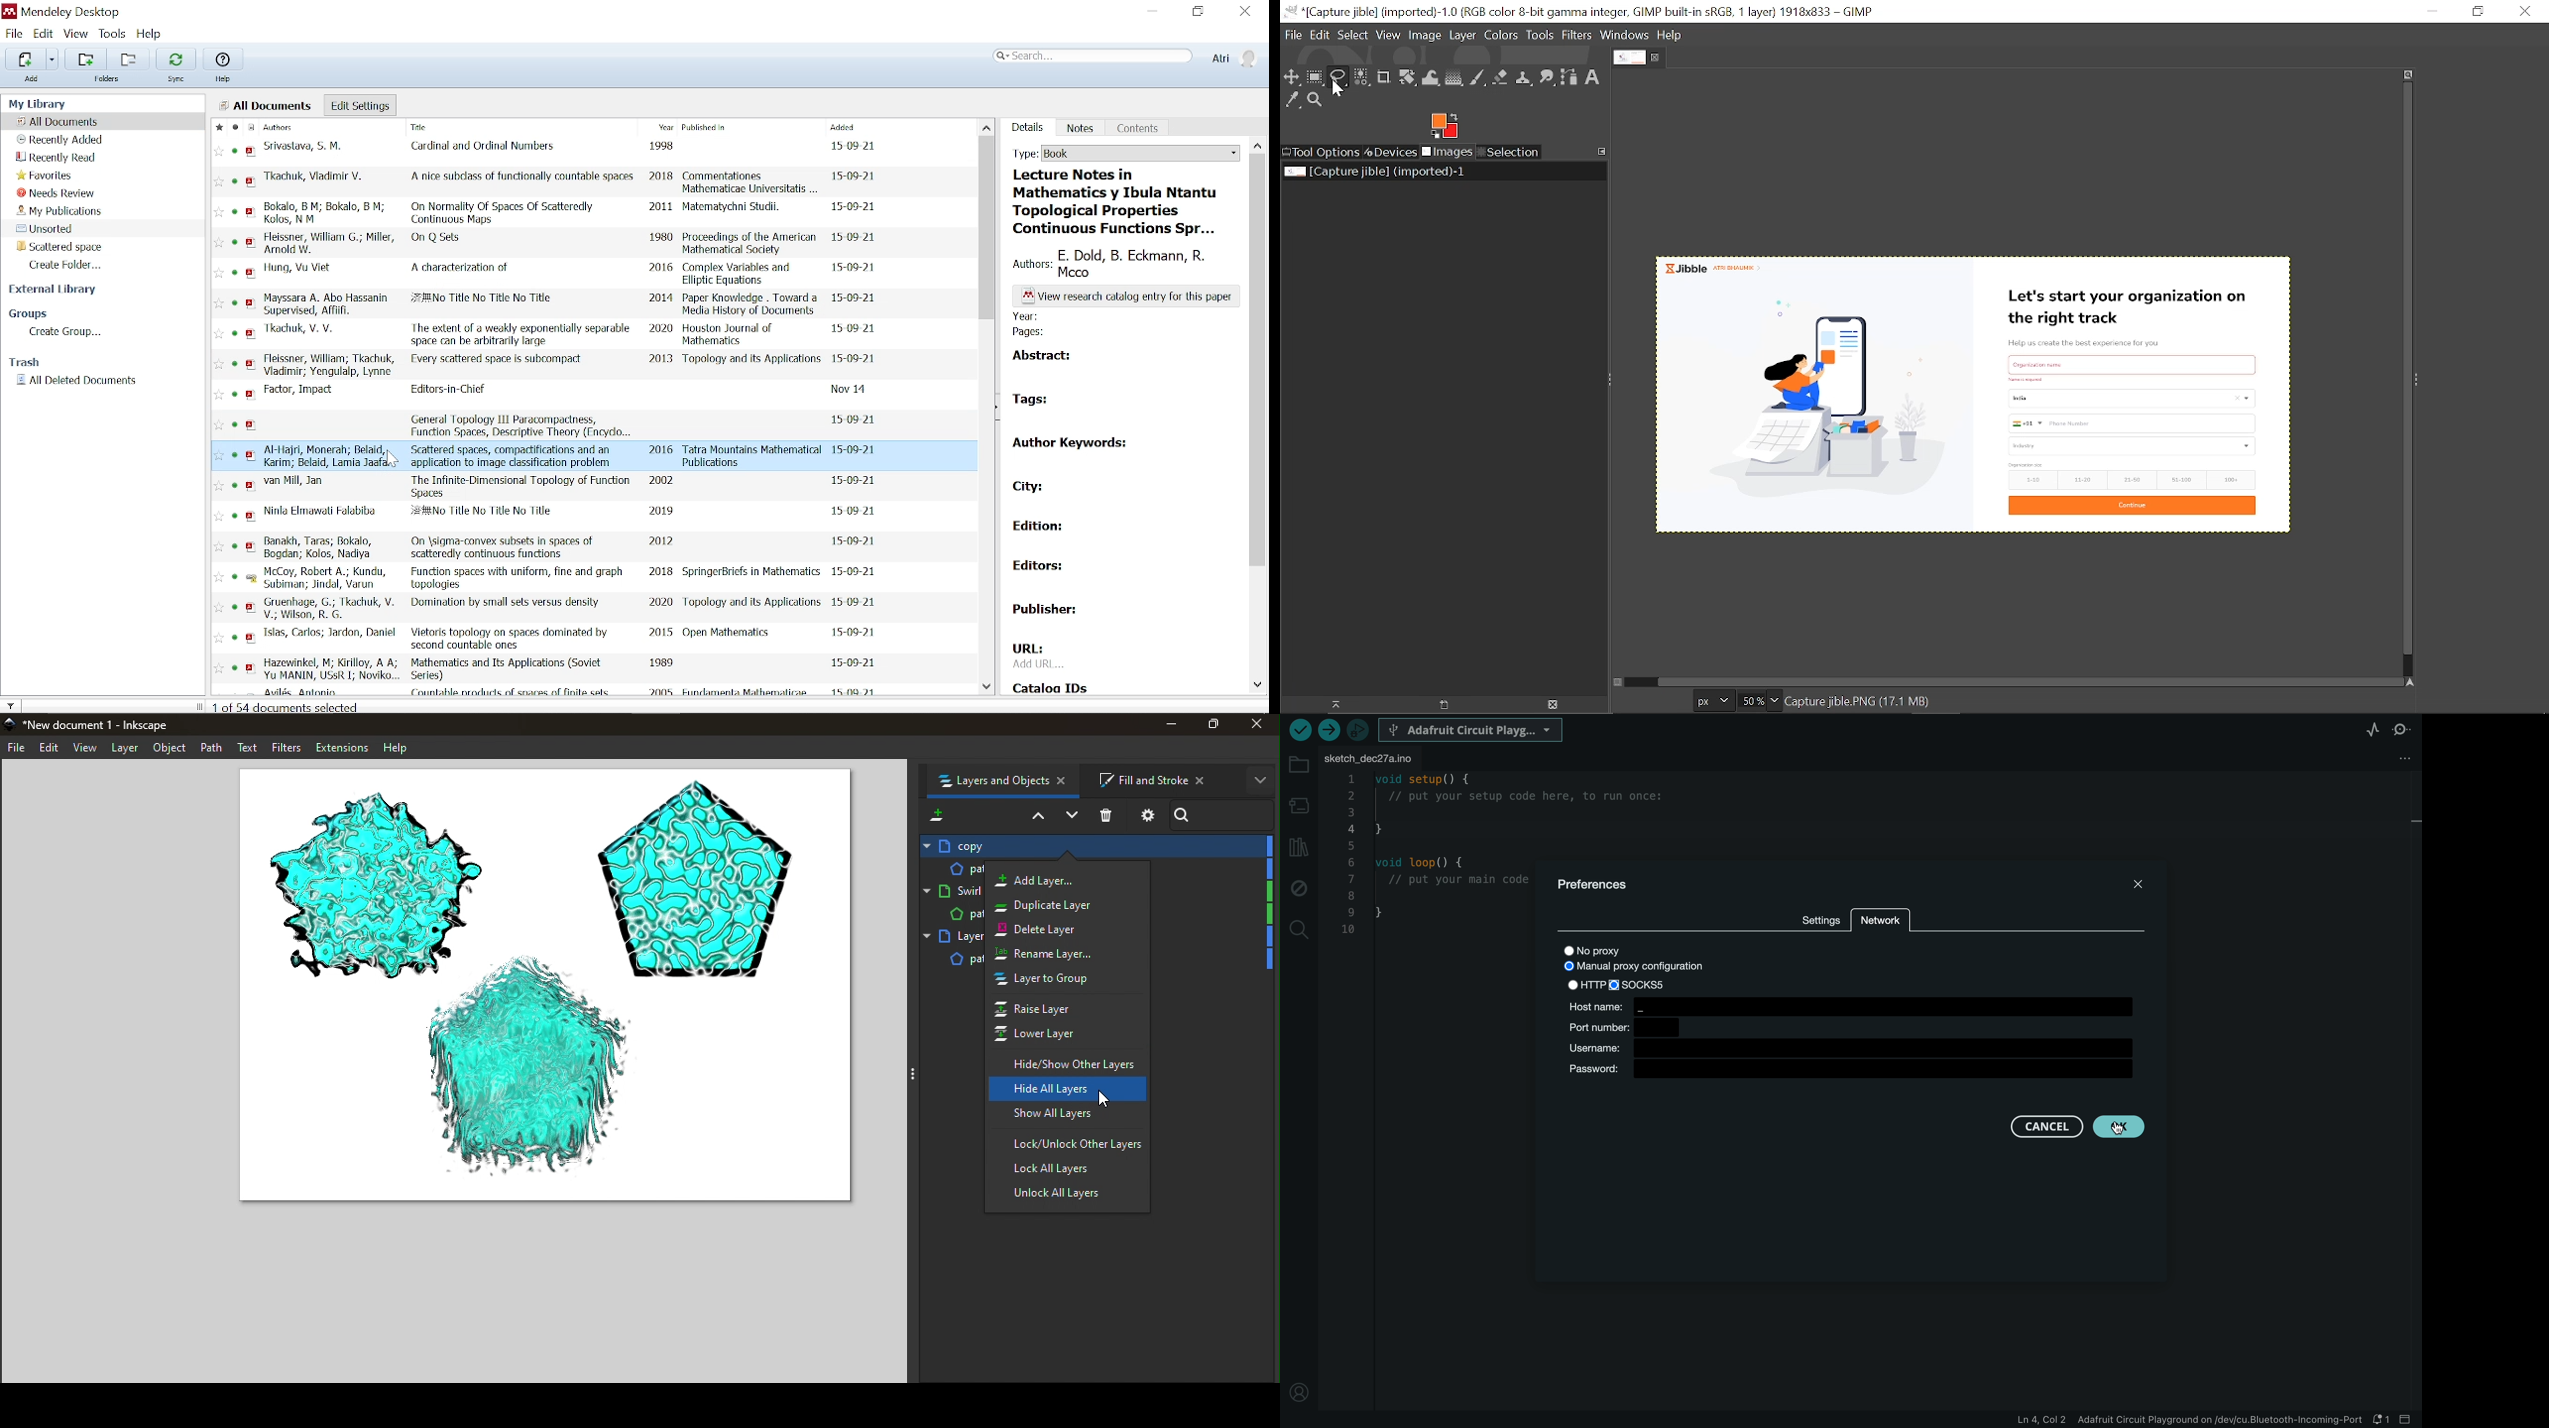 This screenshot has width=2576, height=1428. What do you see at coordinates (752, 363) in the screenshot?
I see `Topology and its Applications` at bounding box center [752, 363].